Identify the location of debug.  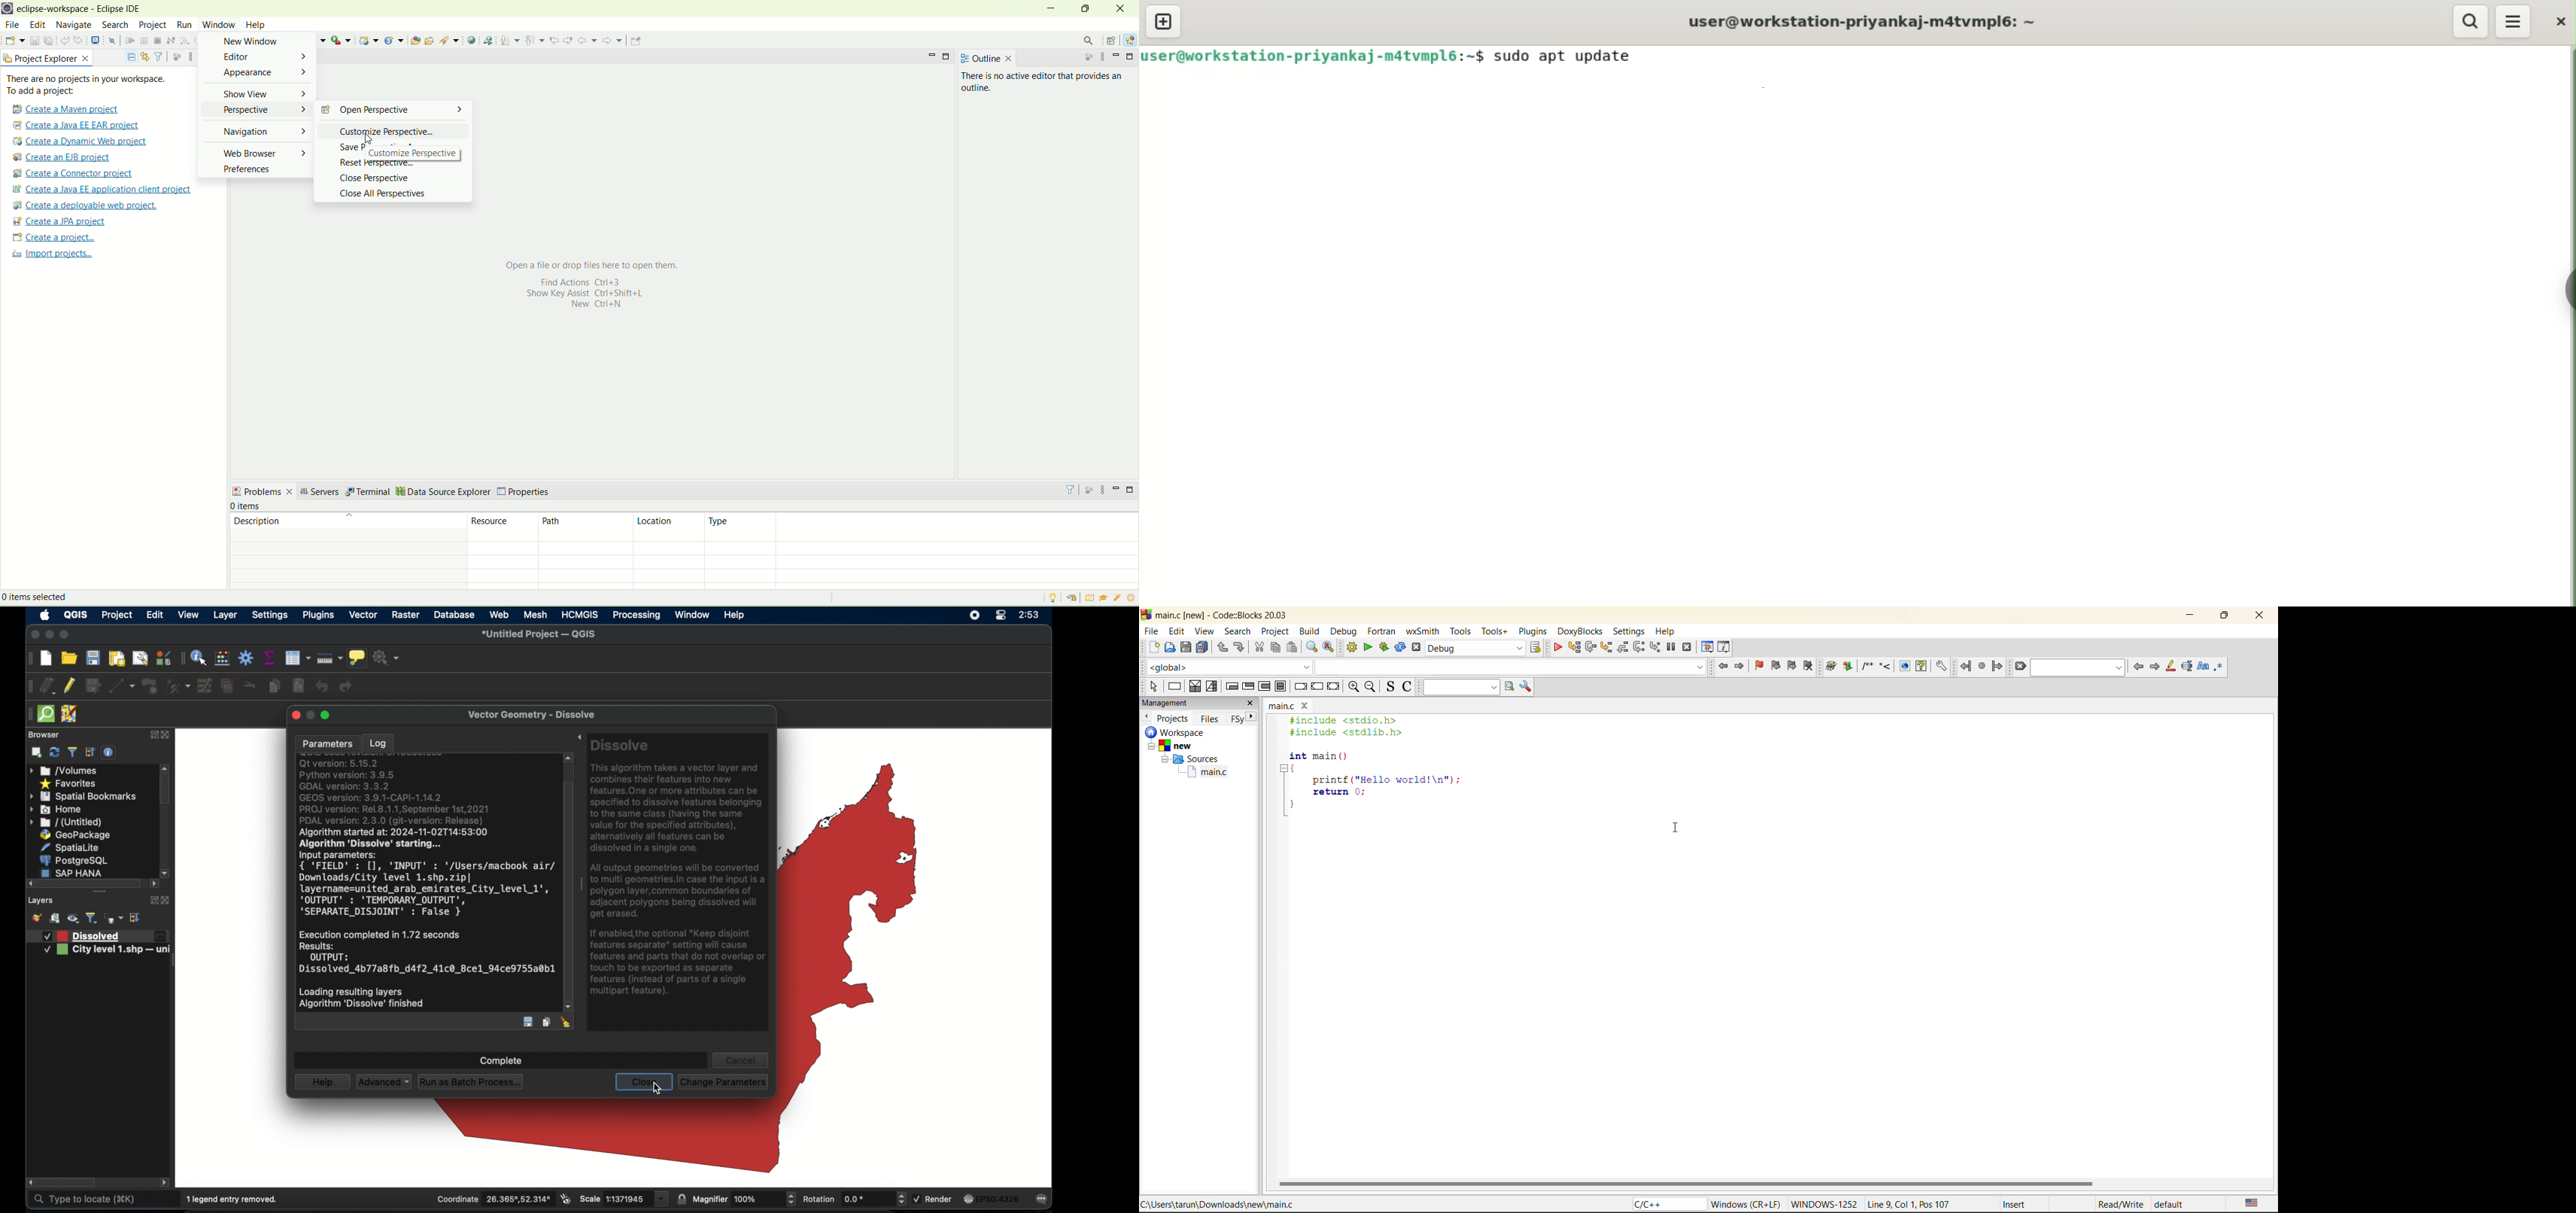
(1347, 633).